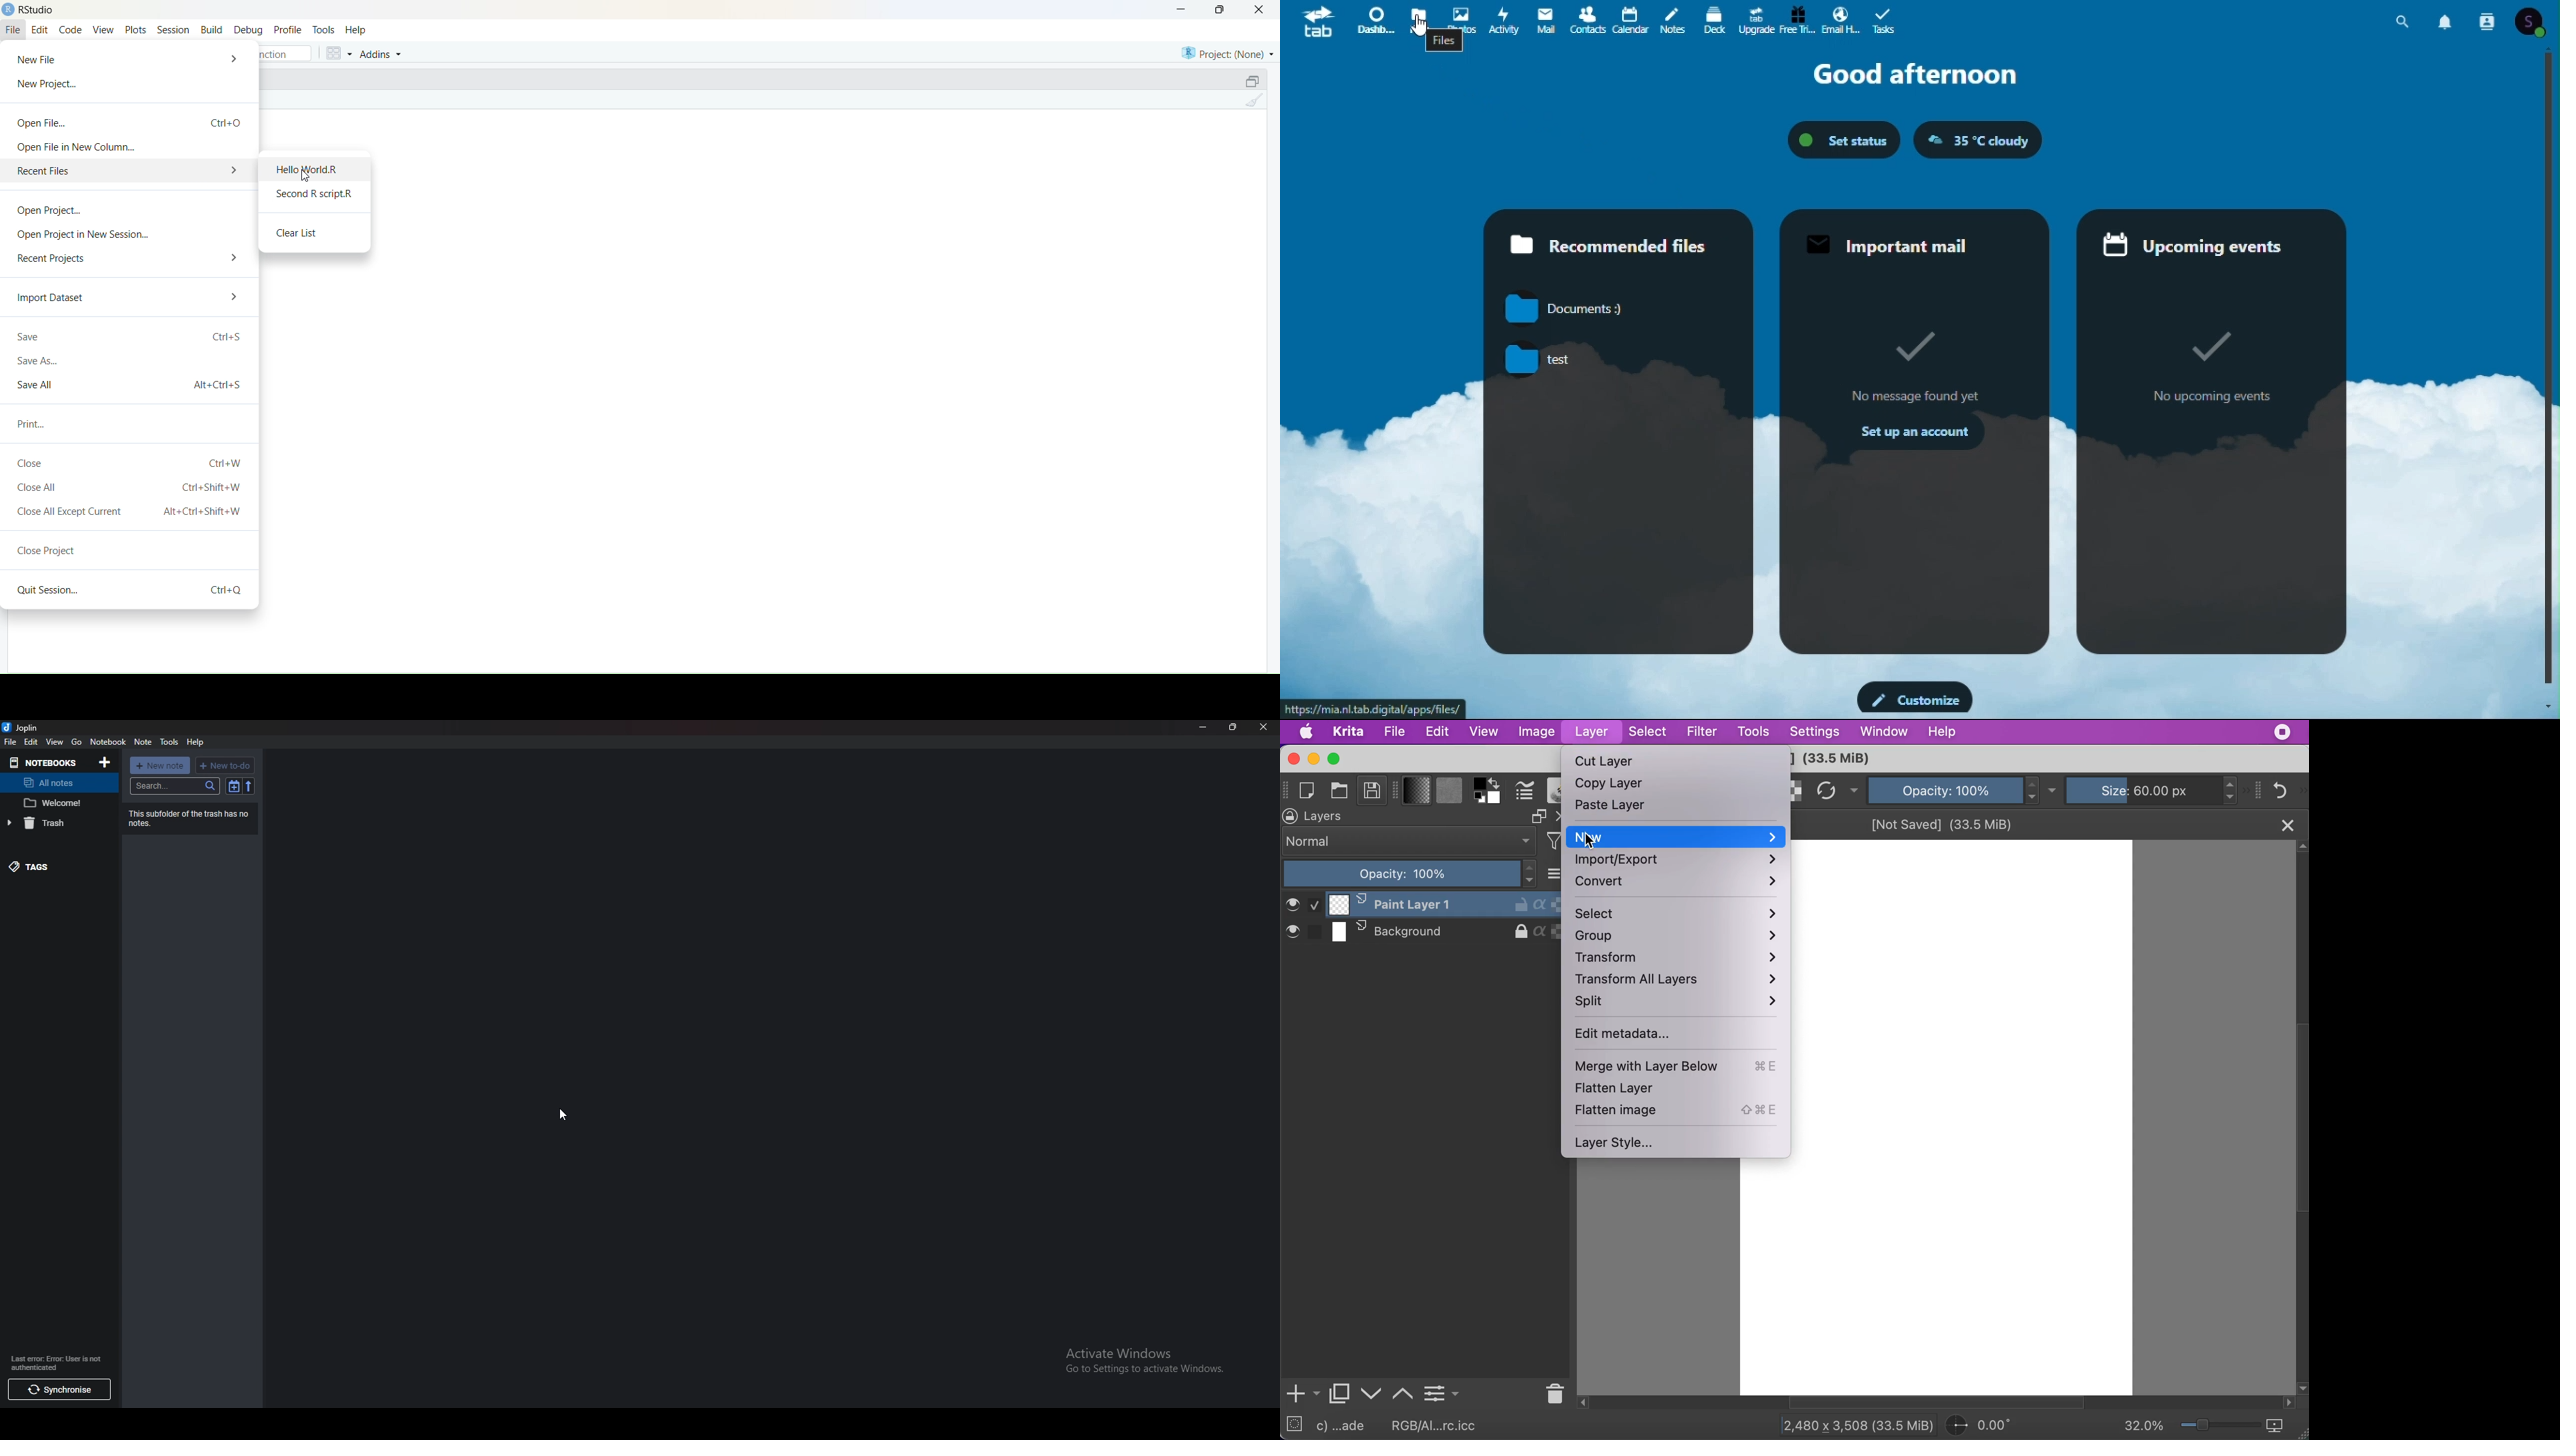 This screenshot has height=1456, width=2576. What do you see at coordinates (40, 31) in the screenshot?
I see `Edit` at bounding box center [40, 31].